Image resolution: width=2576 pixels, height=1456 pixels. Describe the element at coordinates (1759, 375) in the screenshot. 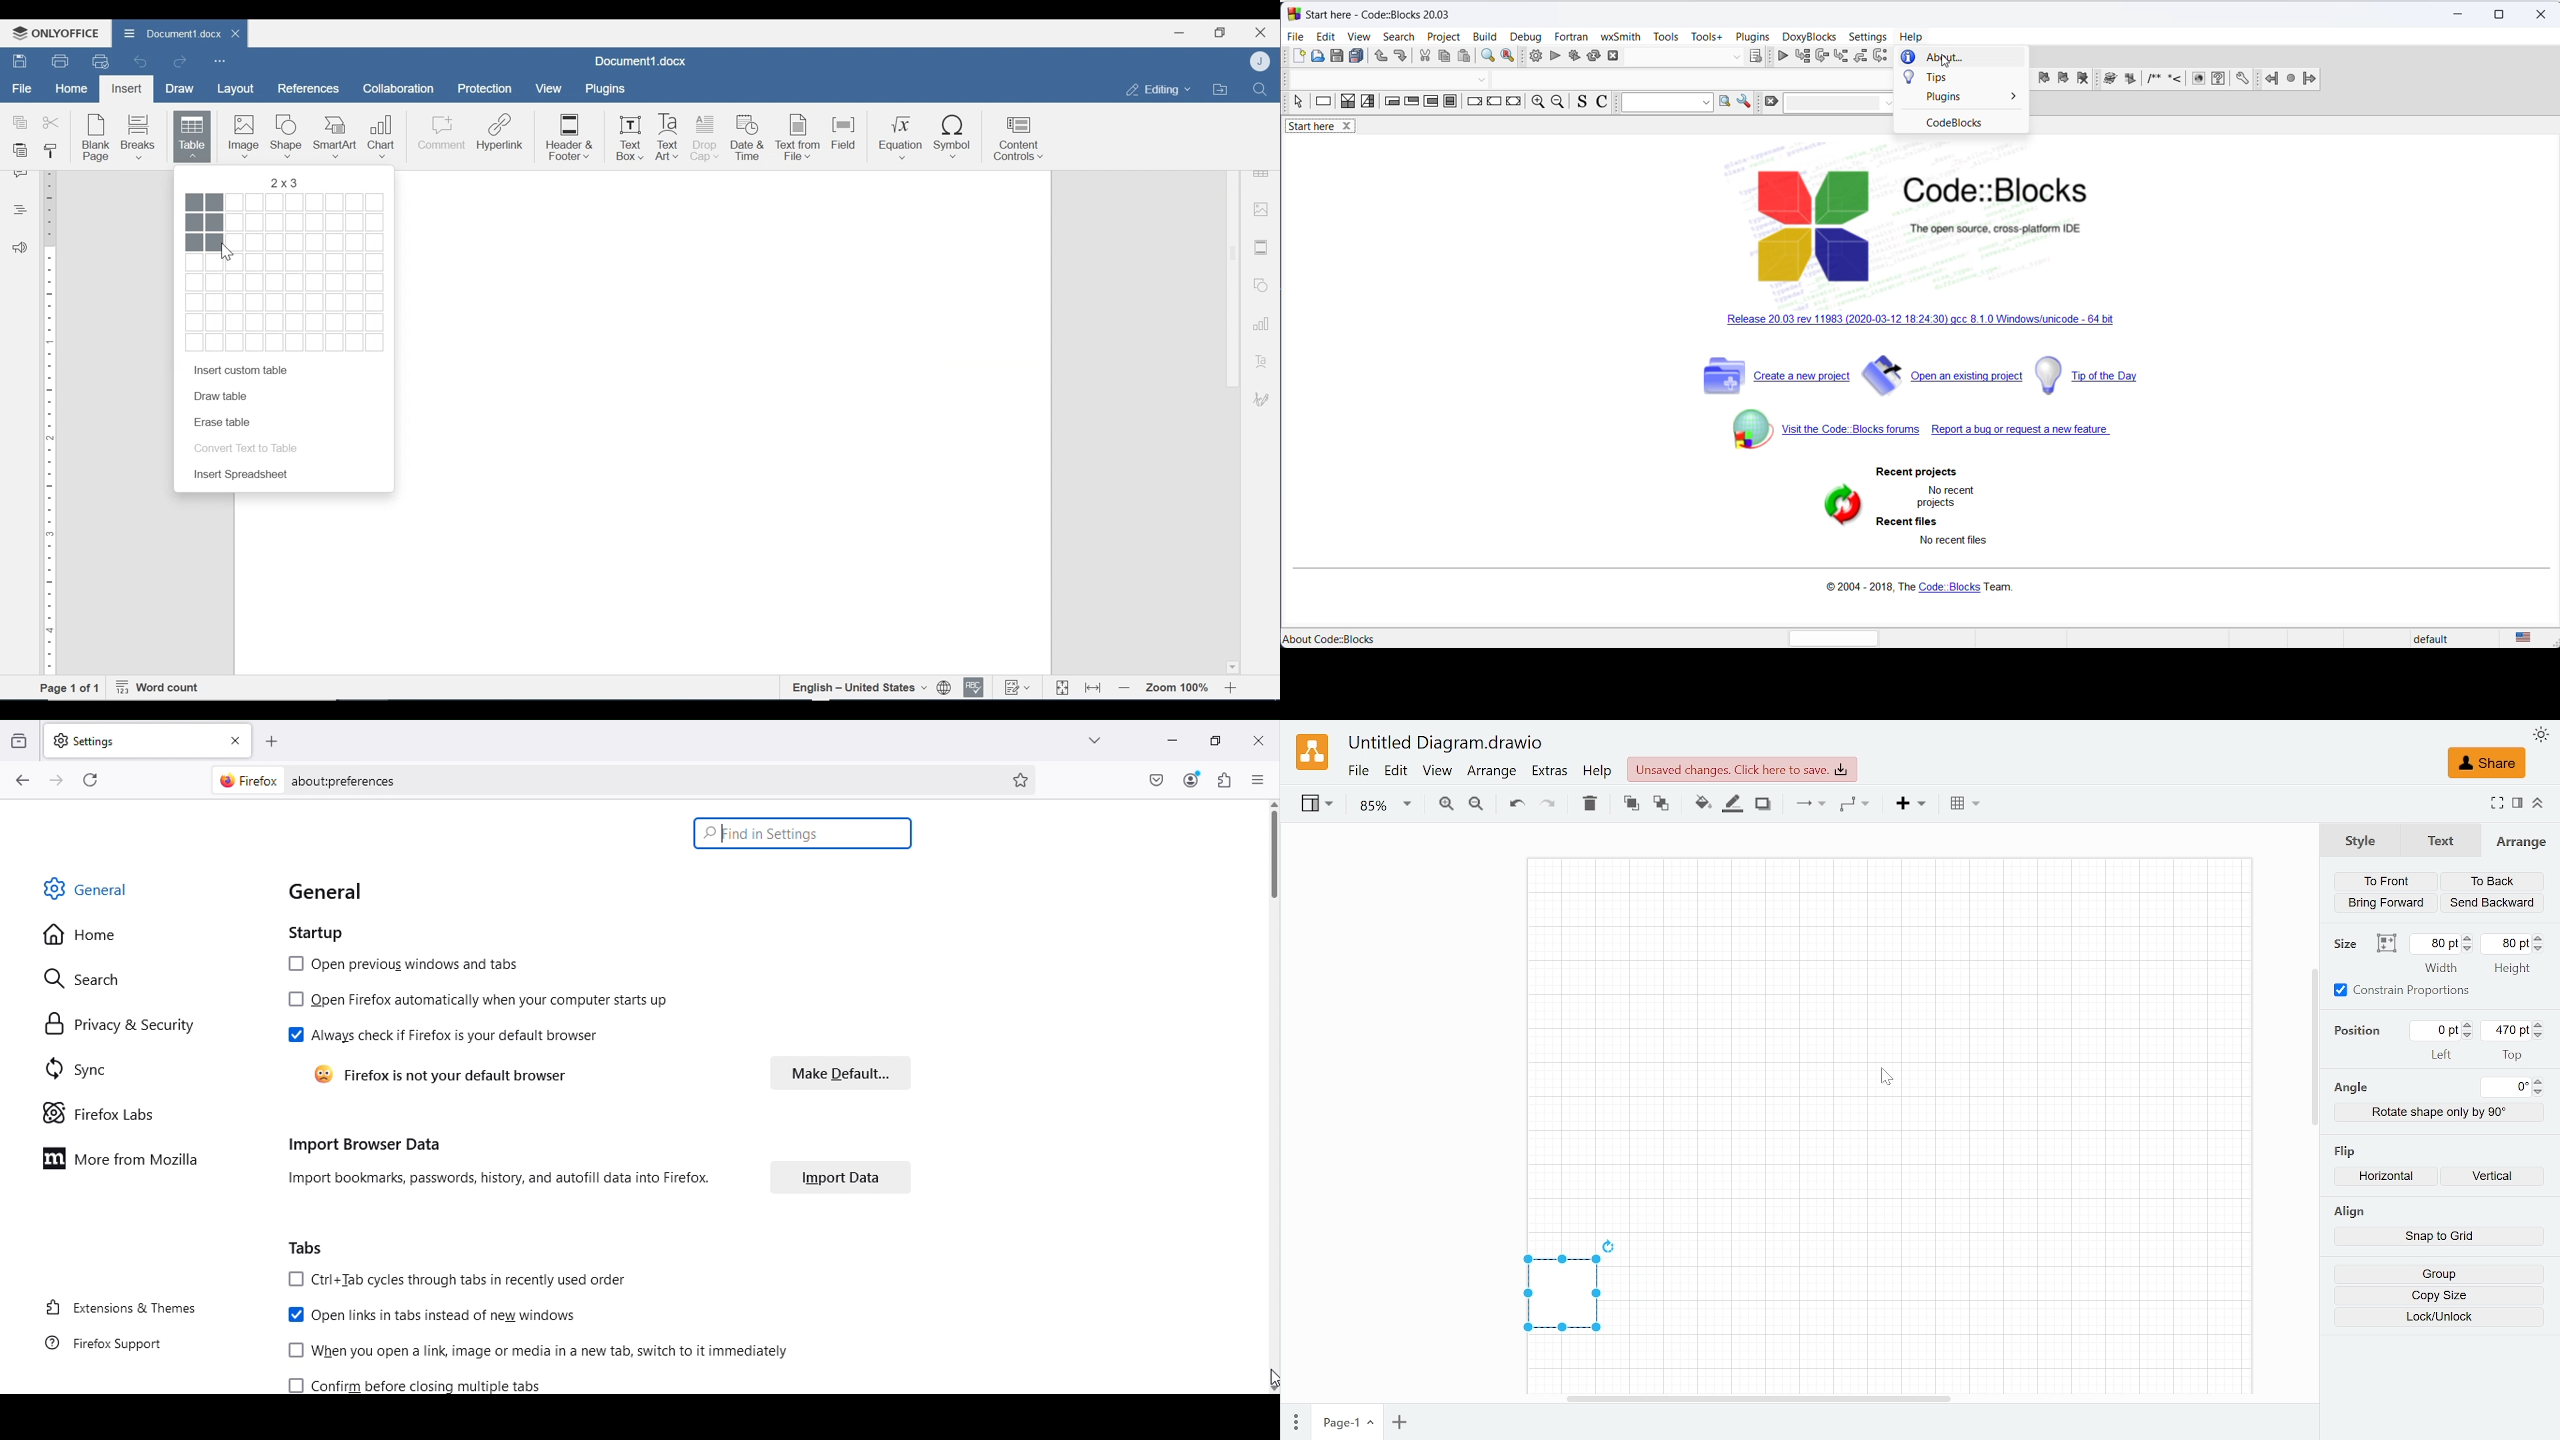

I see `create new project` at that location.